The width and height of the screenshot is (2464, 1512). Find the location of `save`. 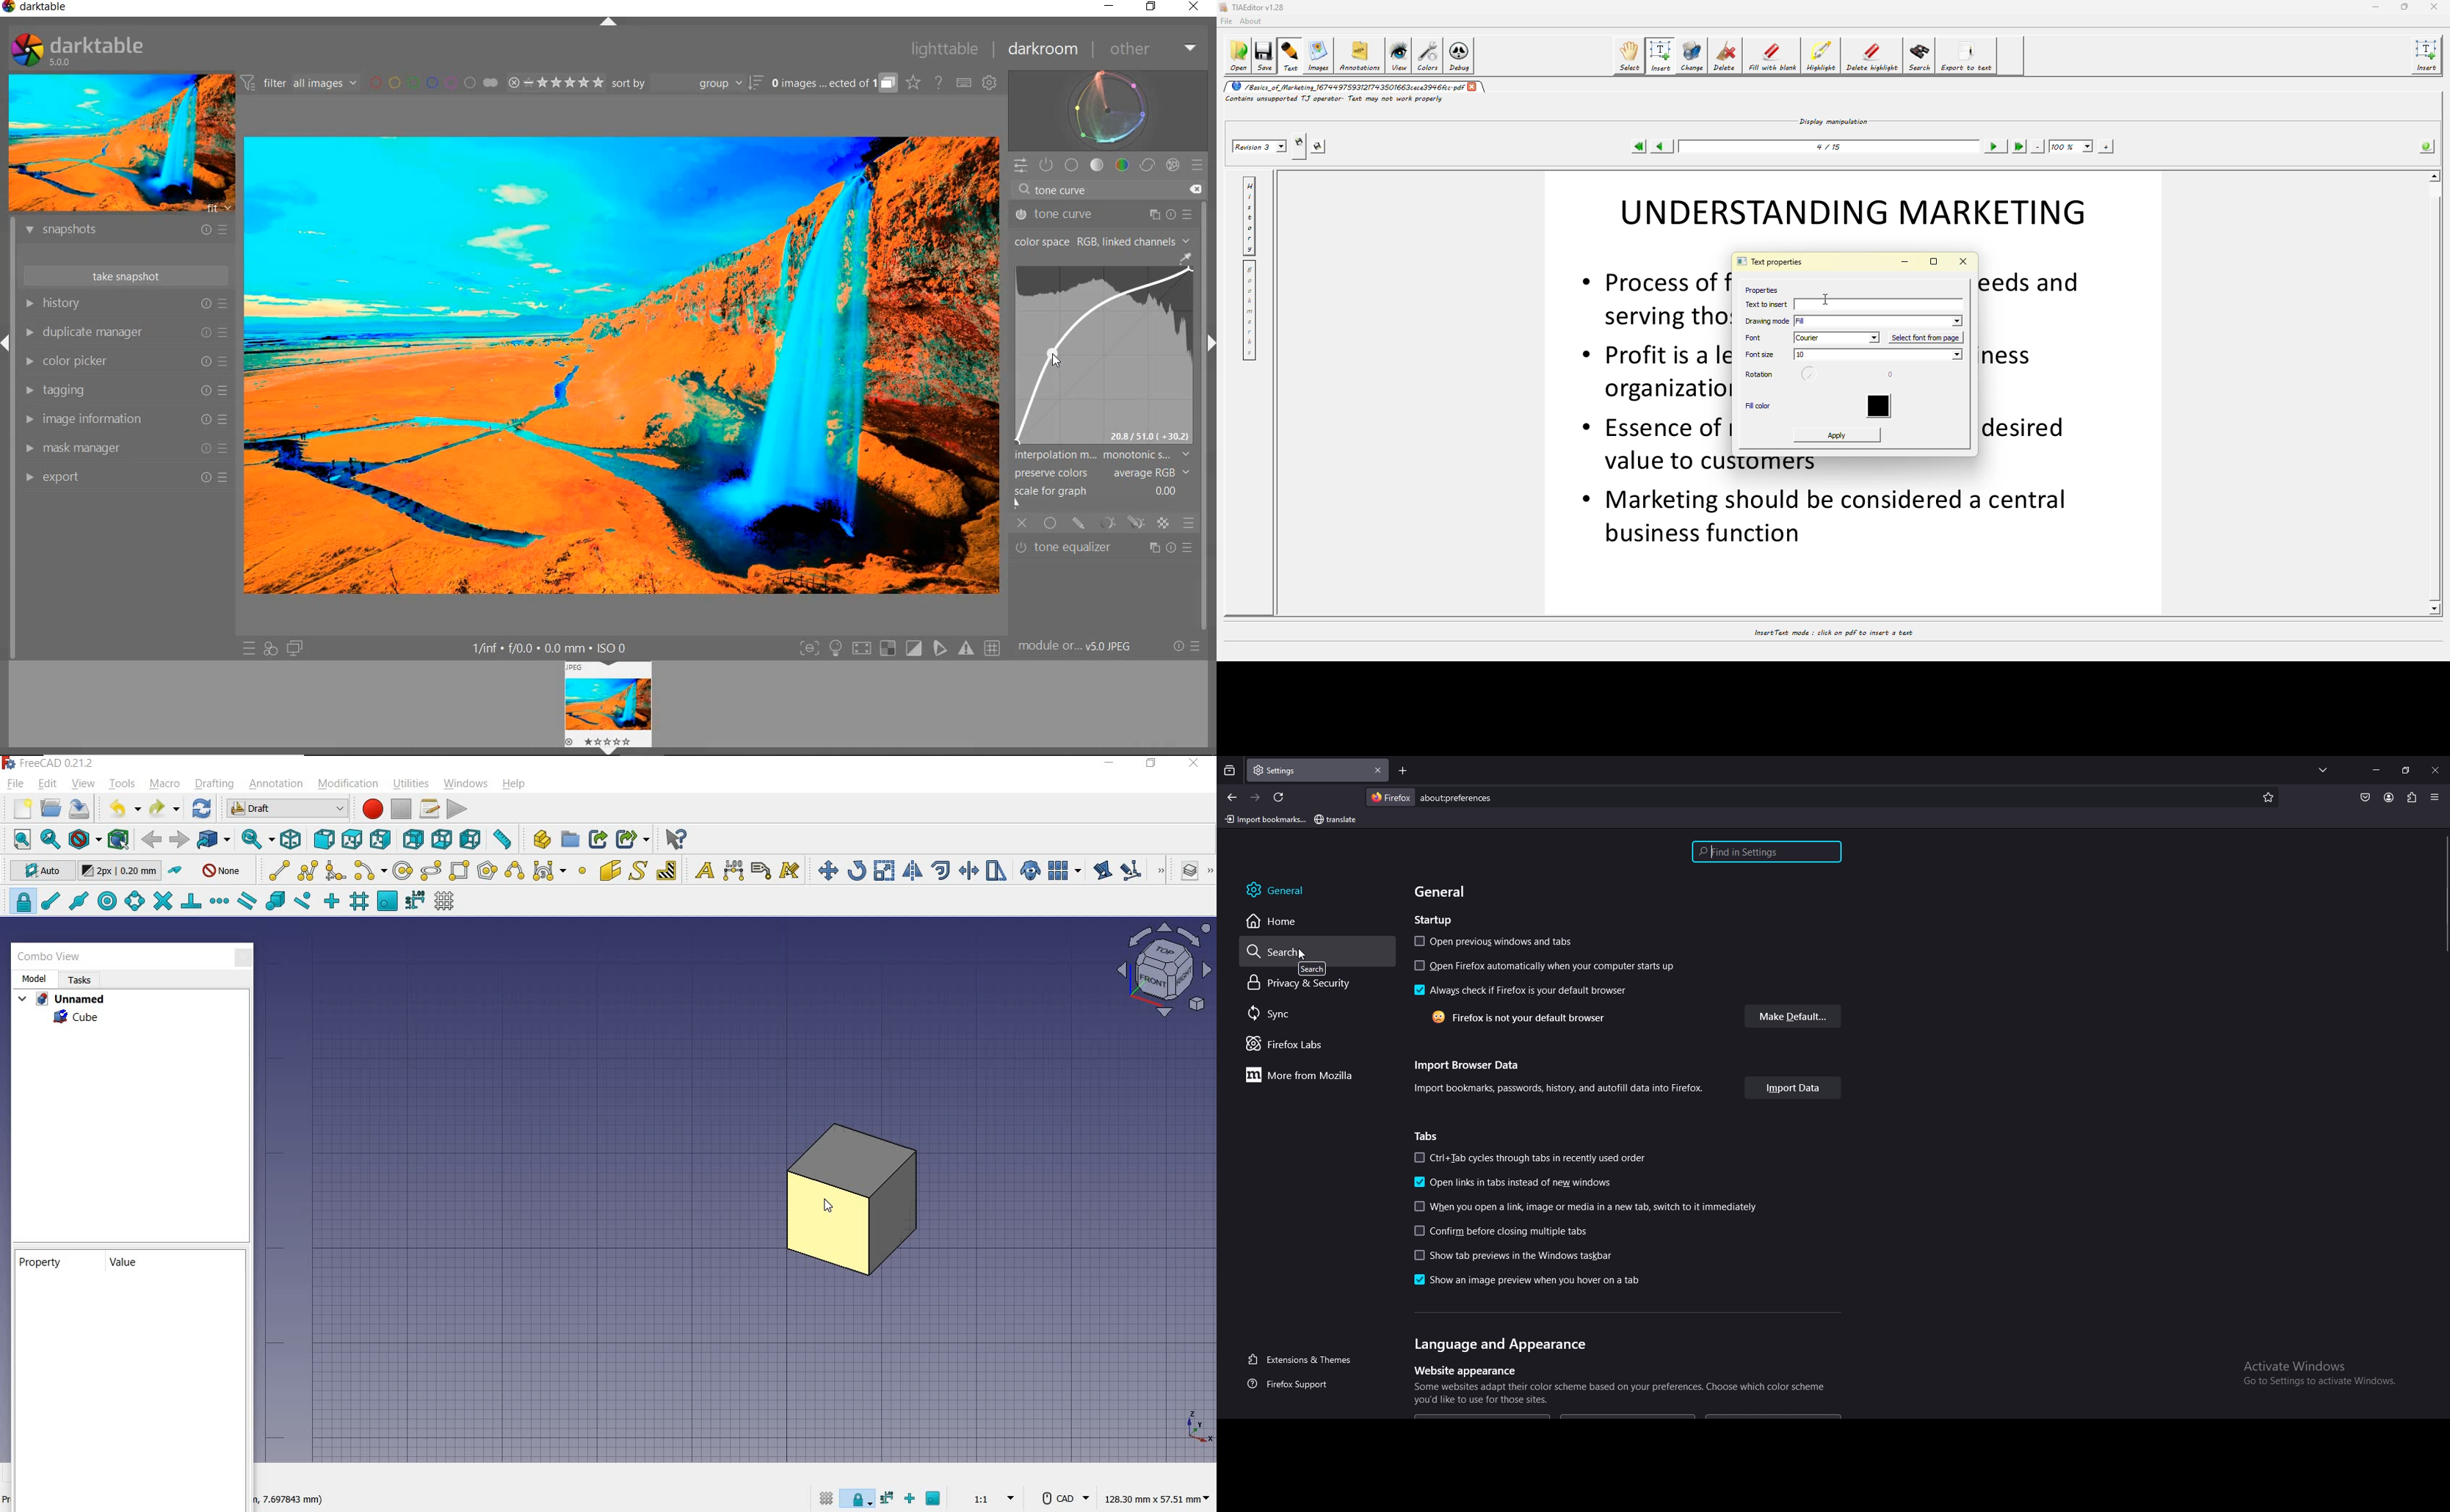

save is located at coordinates (80, 810).